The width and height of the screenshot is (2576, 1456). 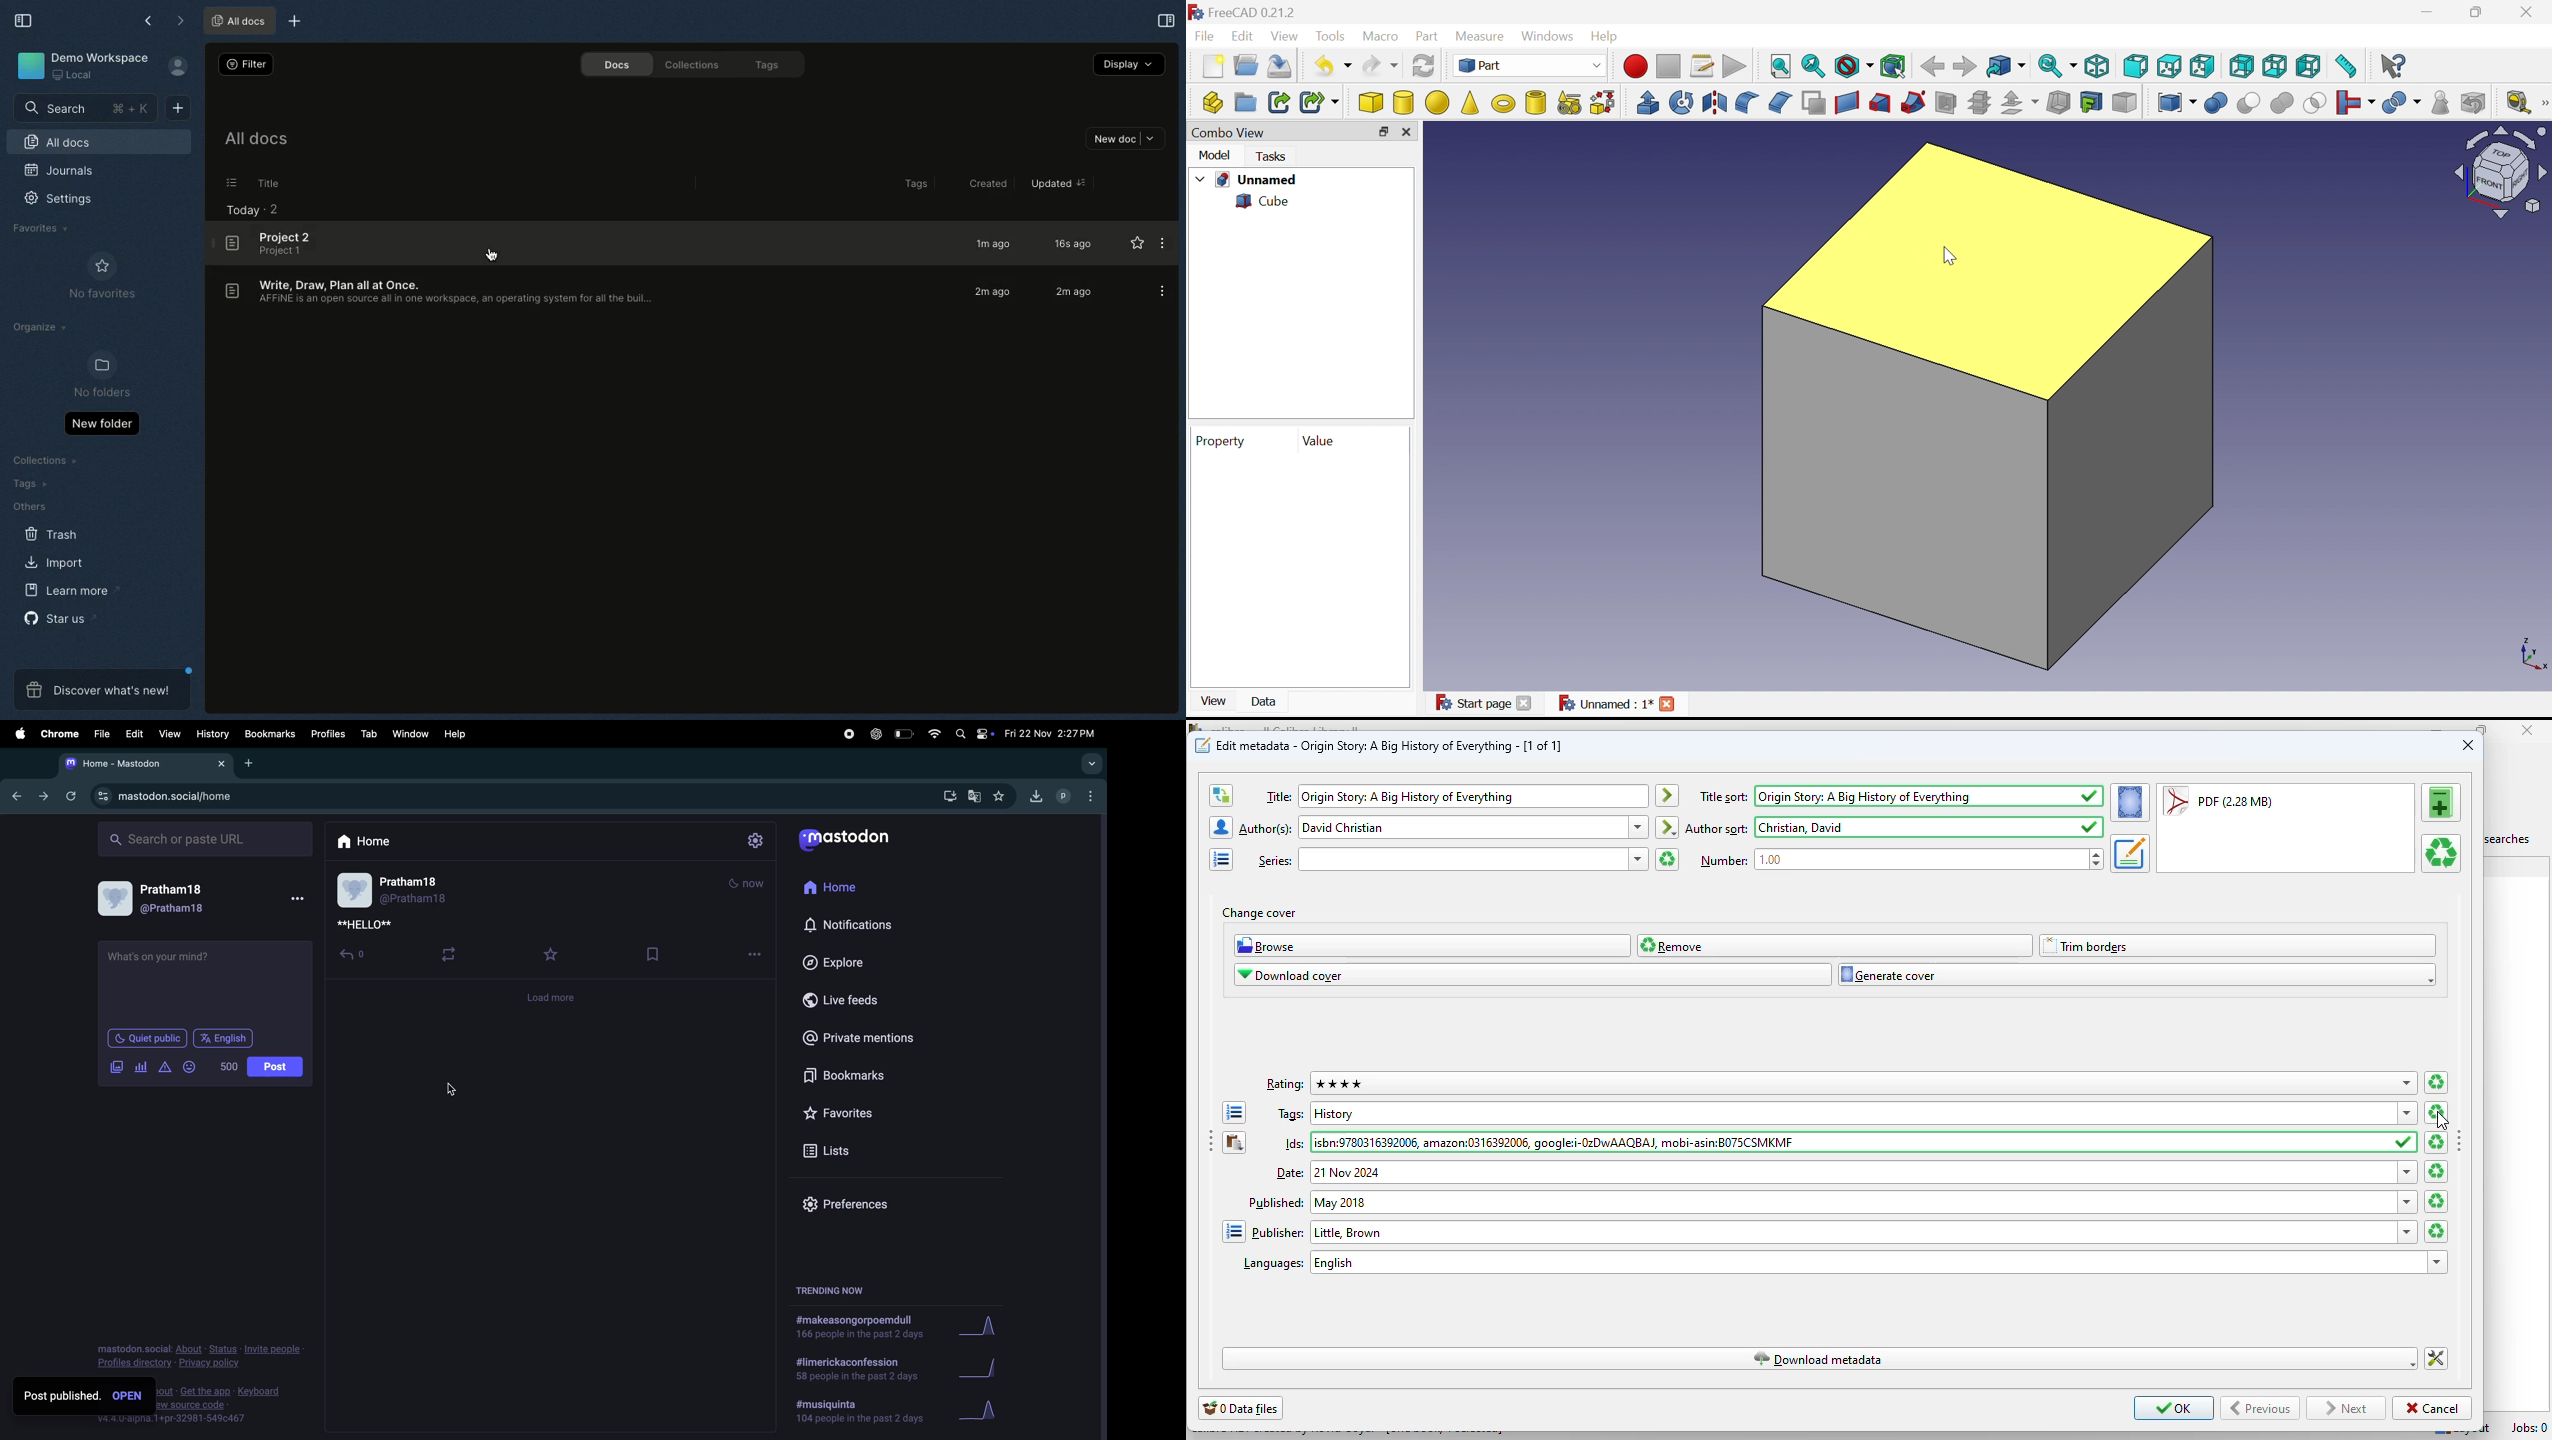 I want to click on cursor, so click(x=2443, y=1122).